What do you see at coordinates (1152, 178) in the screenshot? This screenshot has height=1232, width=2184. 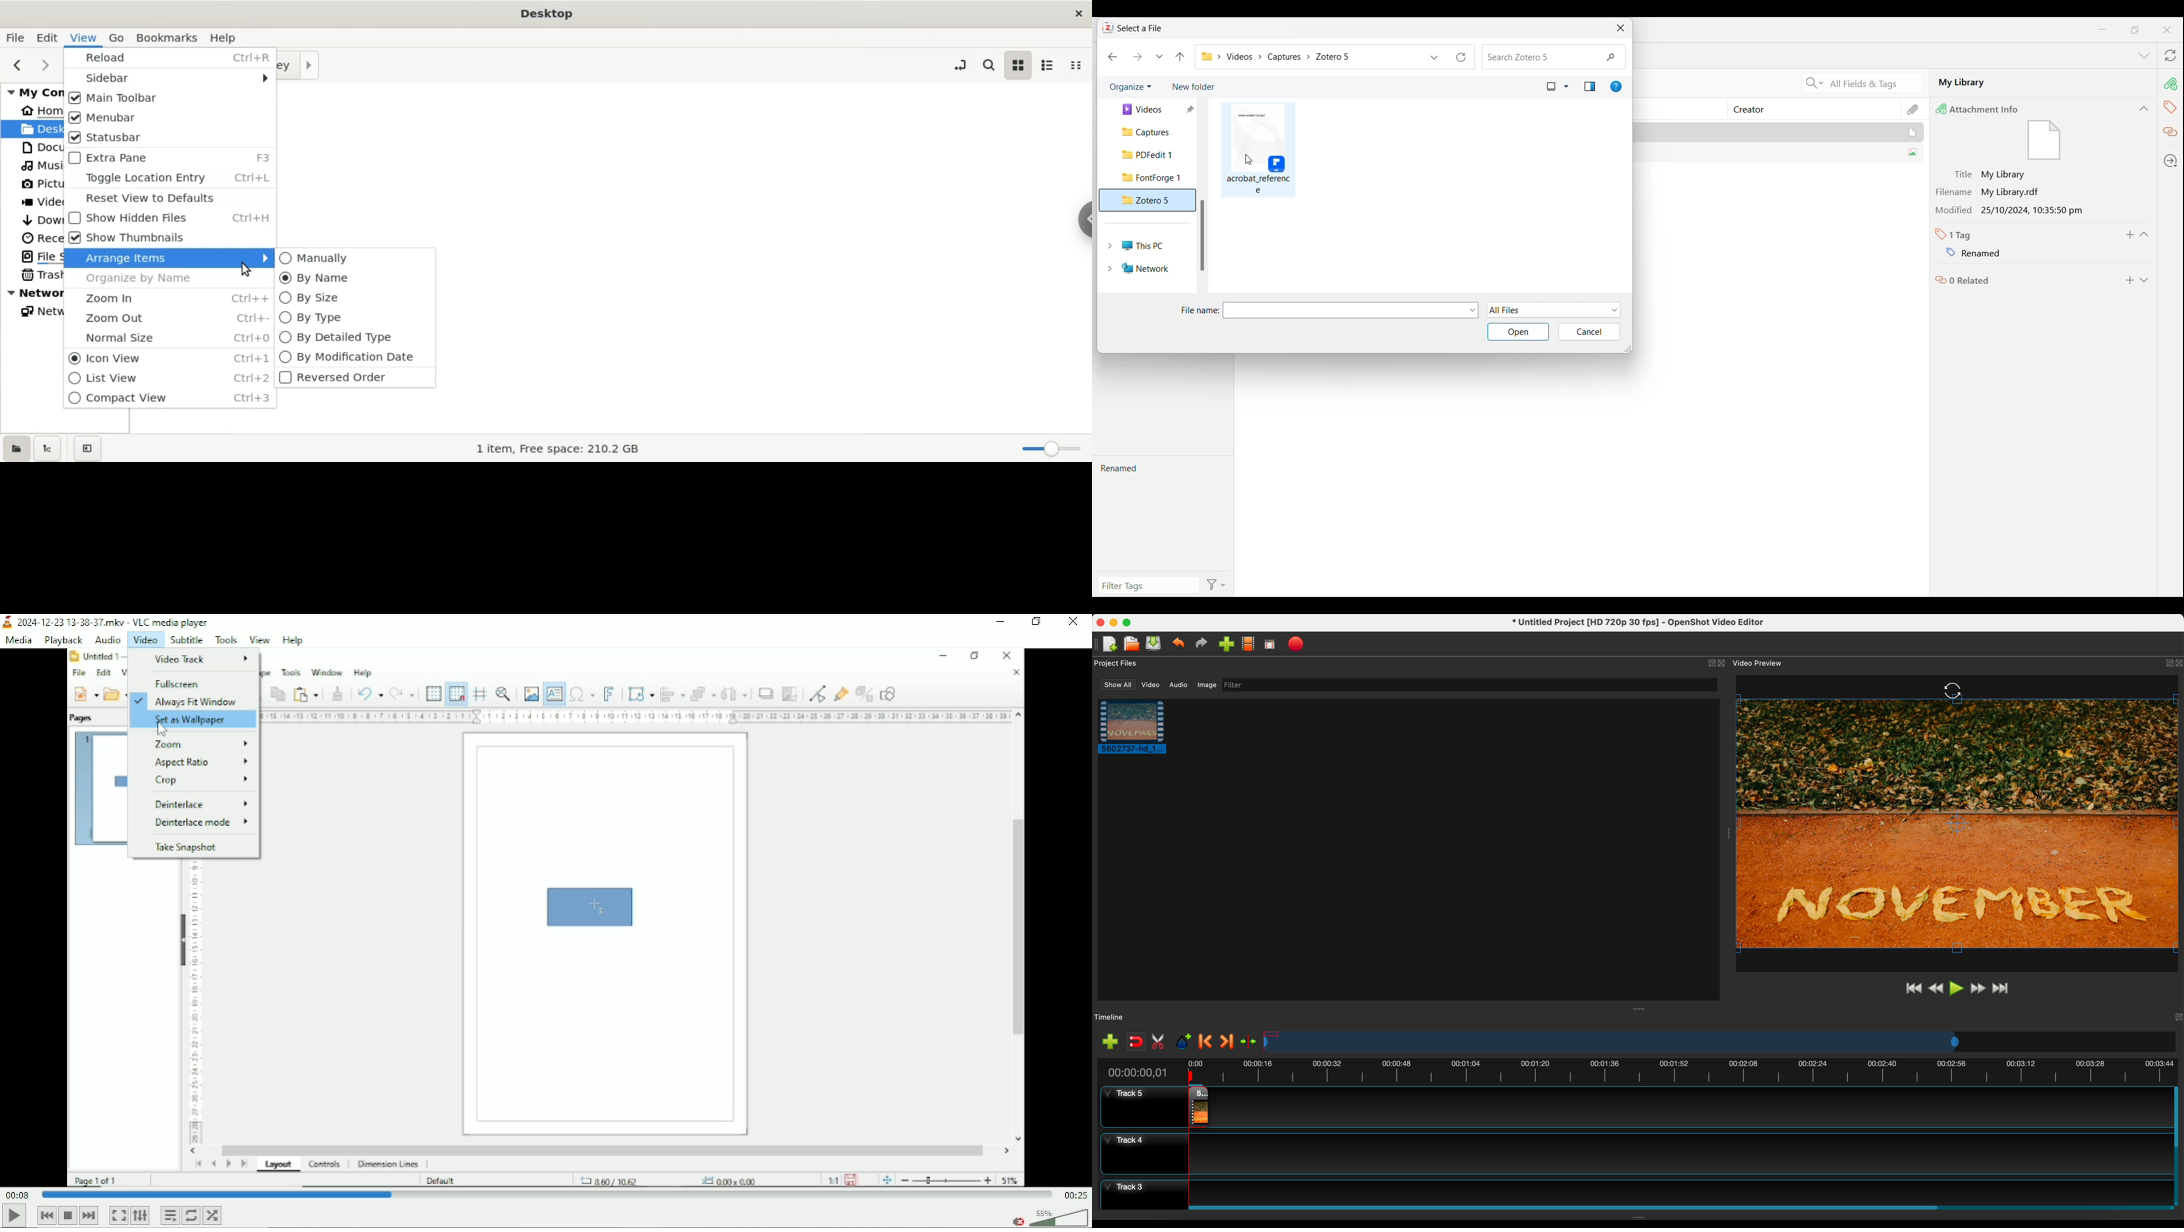 I see `FontForge 1 folder` at bounding box center [1152, 178].